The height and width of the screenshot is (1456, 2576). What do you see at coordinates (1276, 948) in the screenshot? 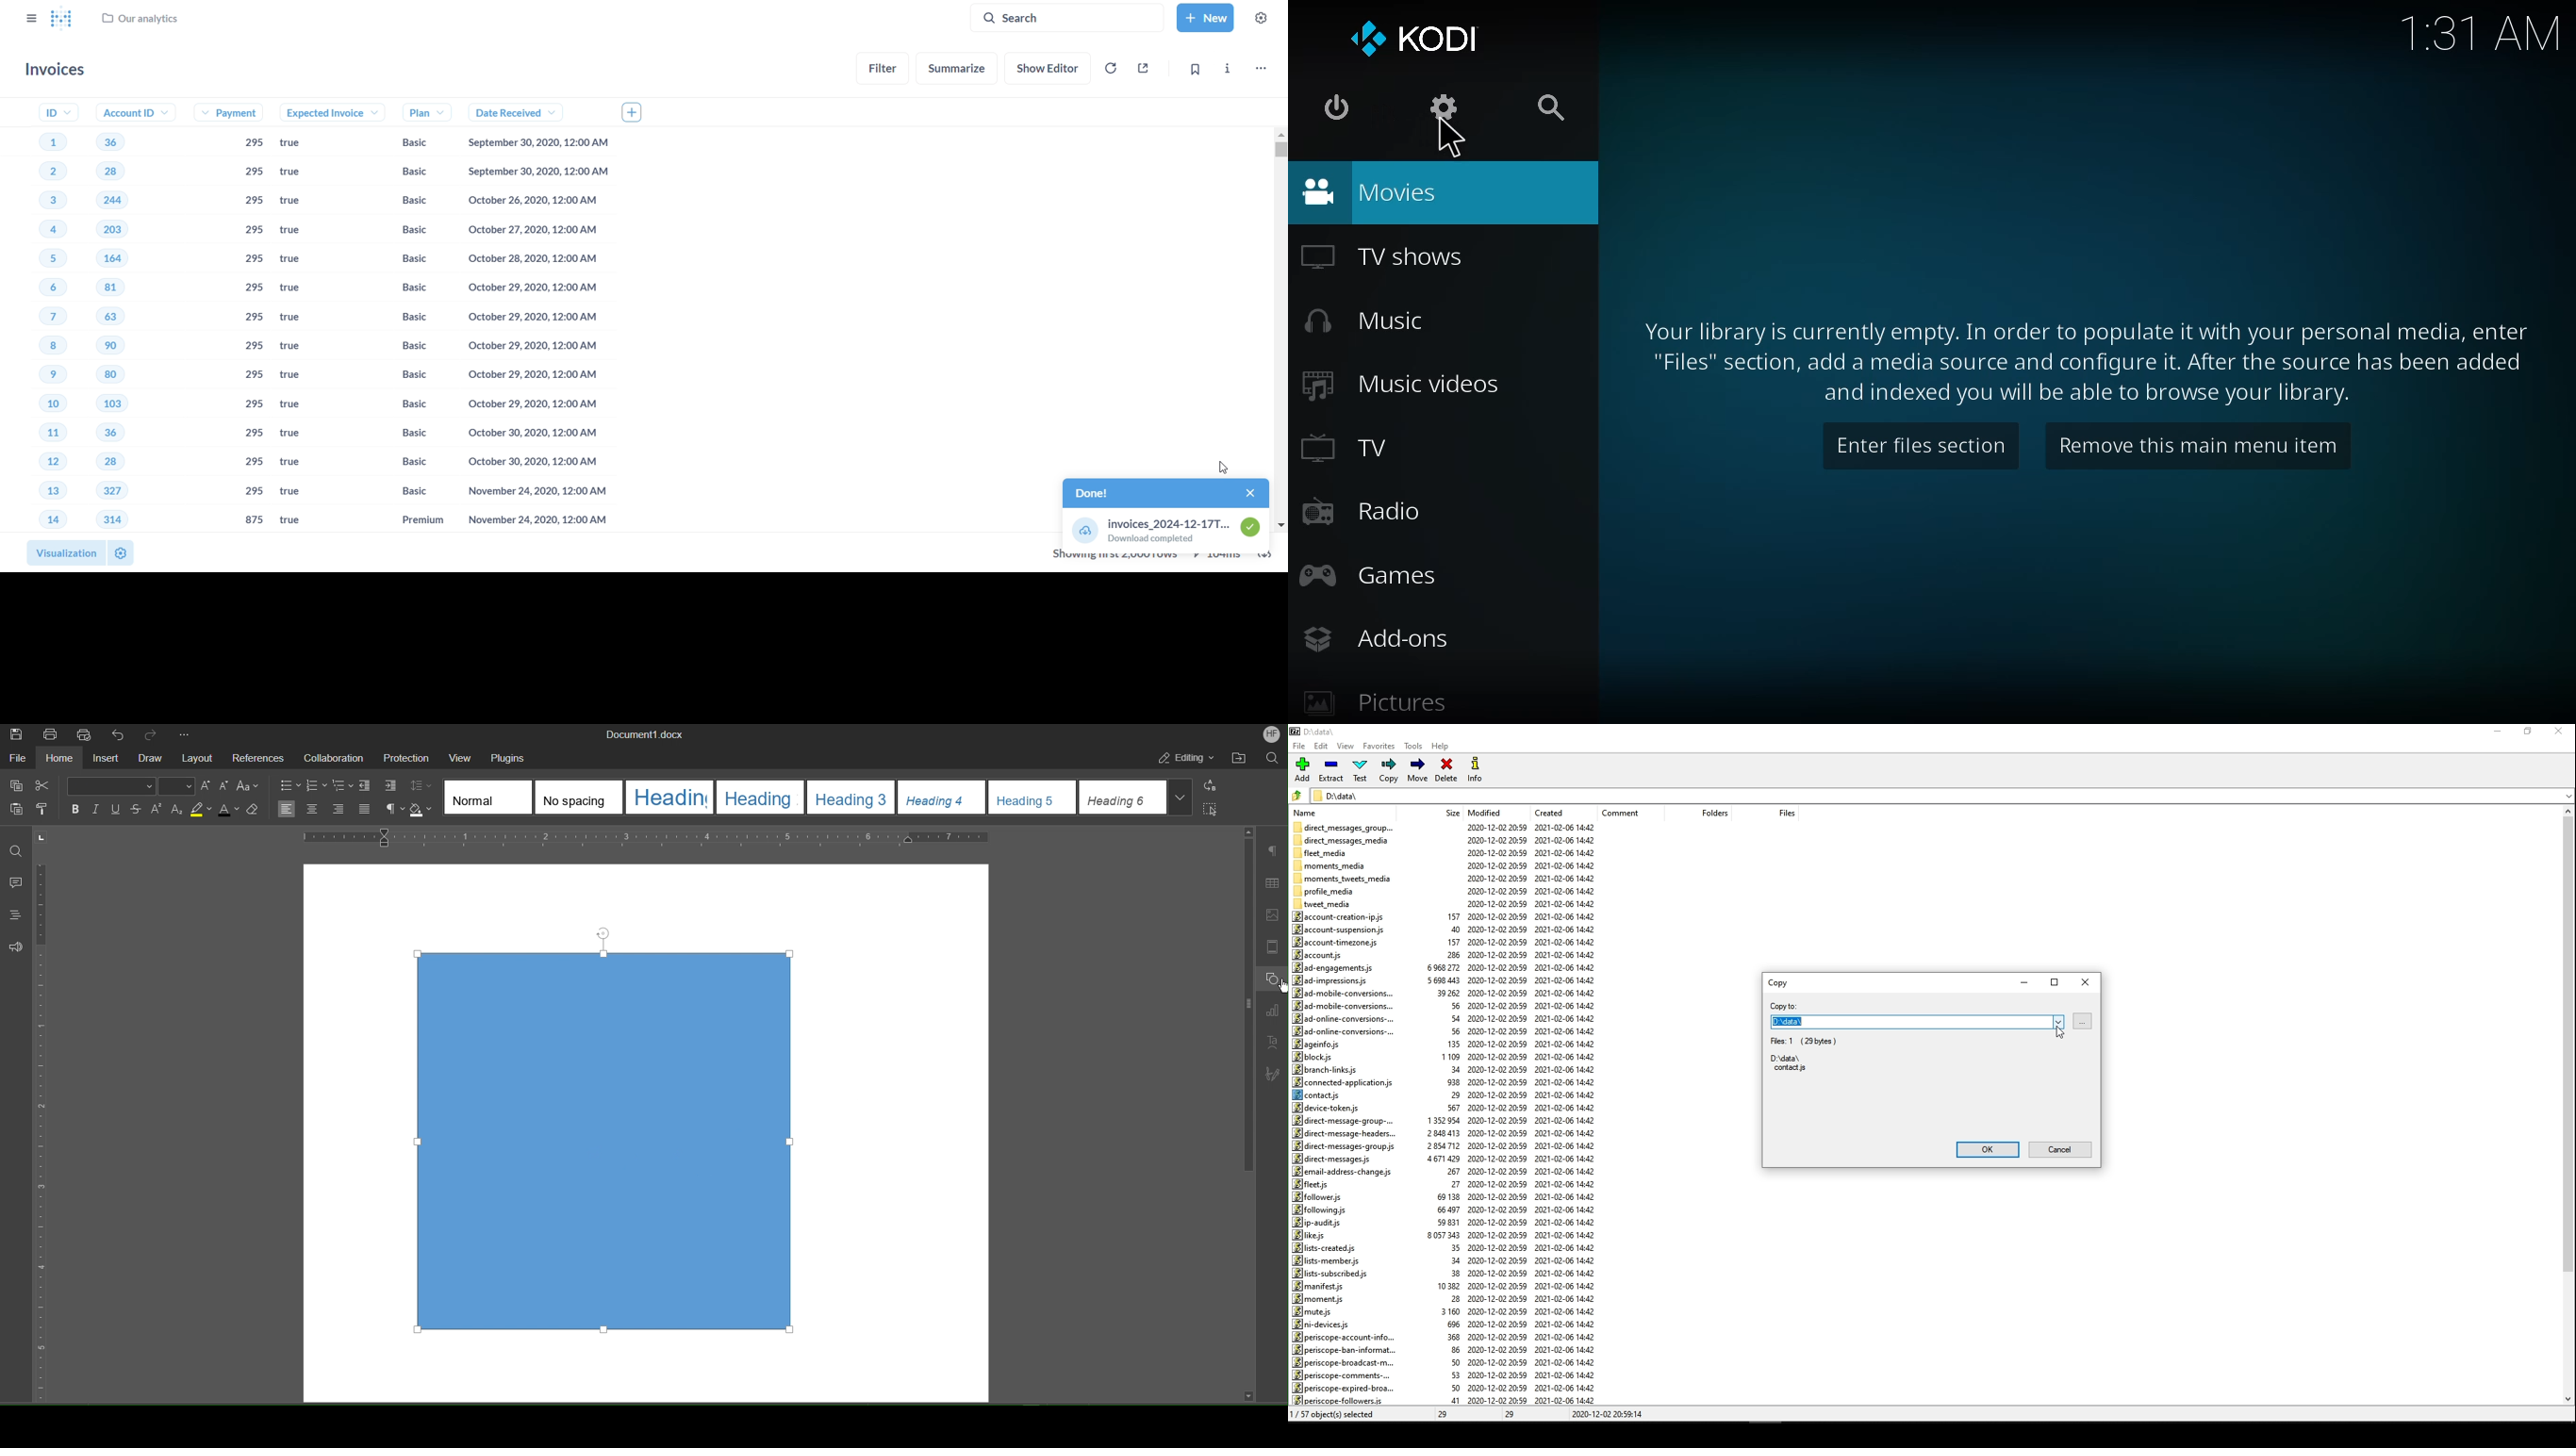
I see `Header/Footer` at bounding box center [1276, 948].